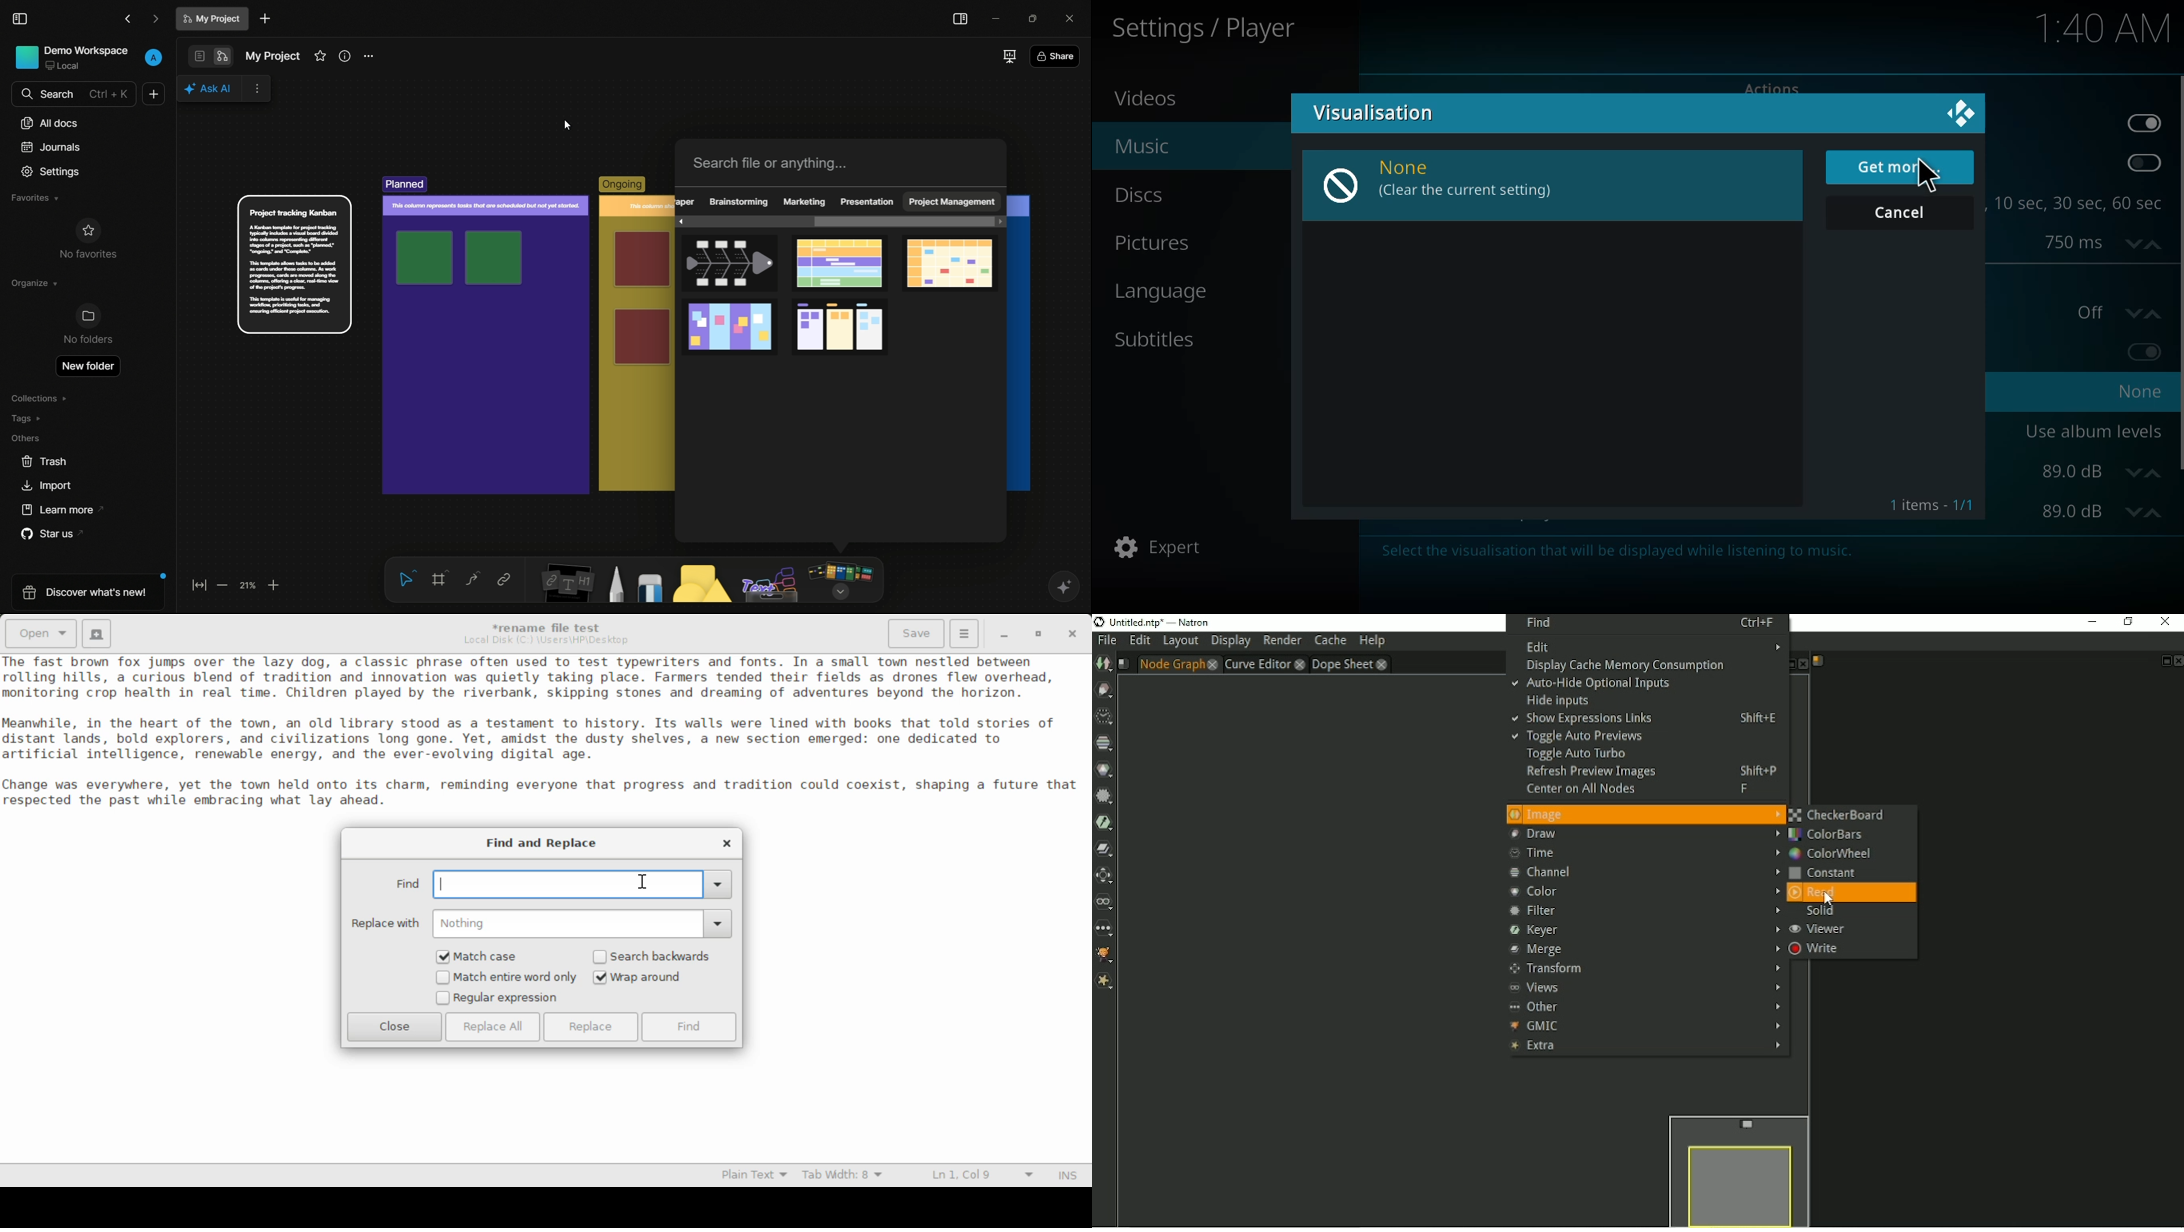 This screenshot has width=2184, height=1232. I want to click on scroll bar, so click(2179, 272).